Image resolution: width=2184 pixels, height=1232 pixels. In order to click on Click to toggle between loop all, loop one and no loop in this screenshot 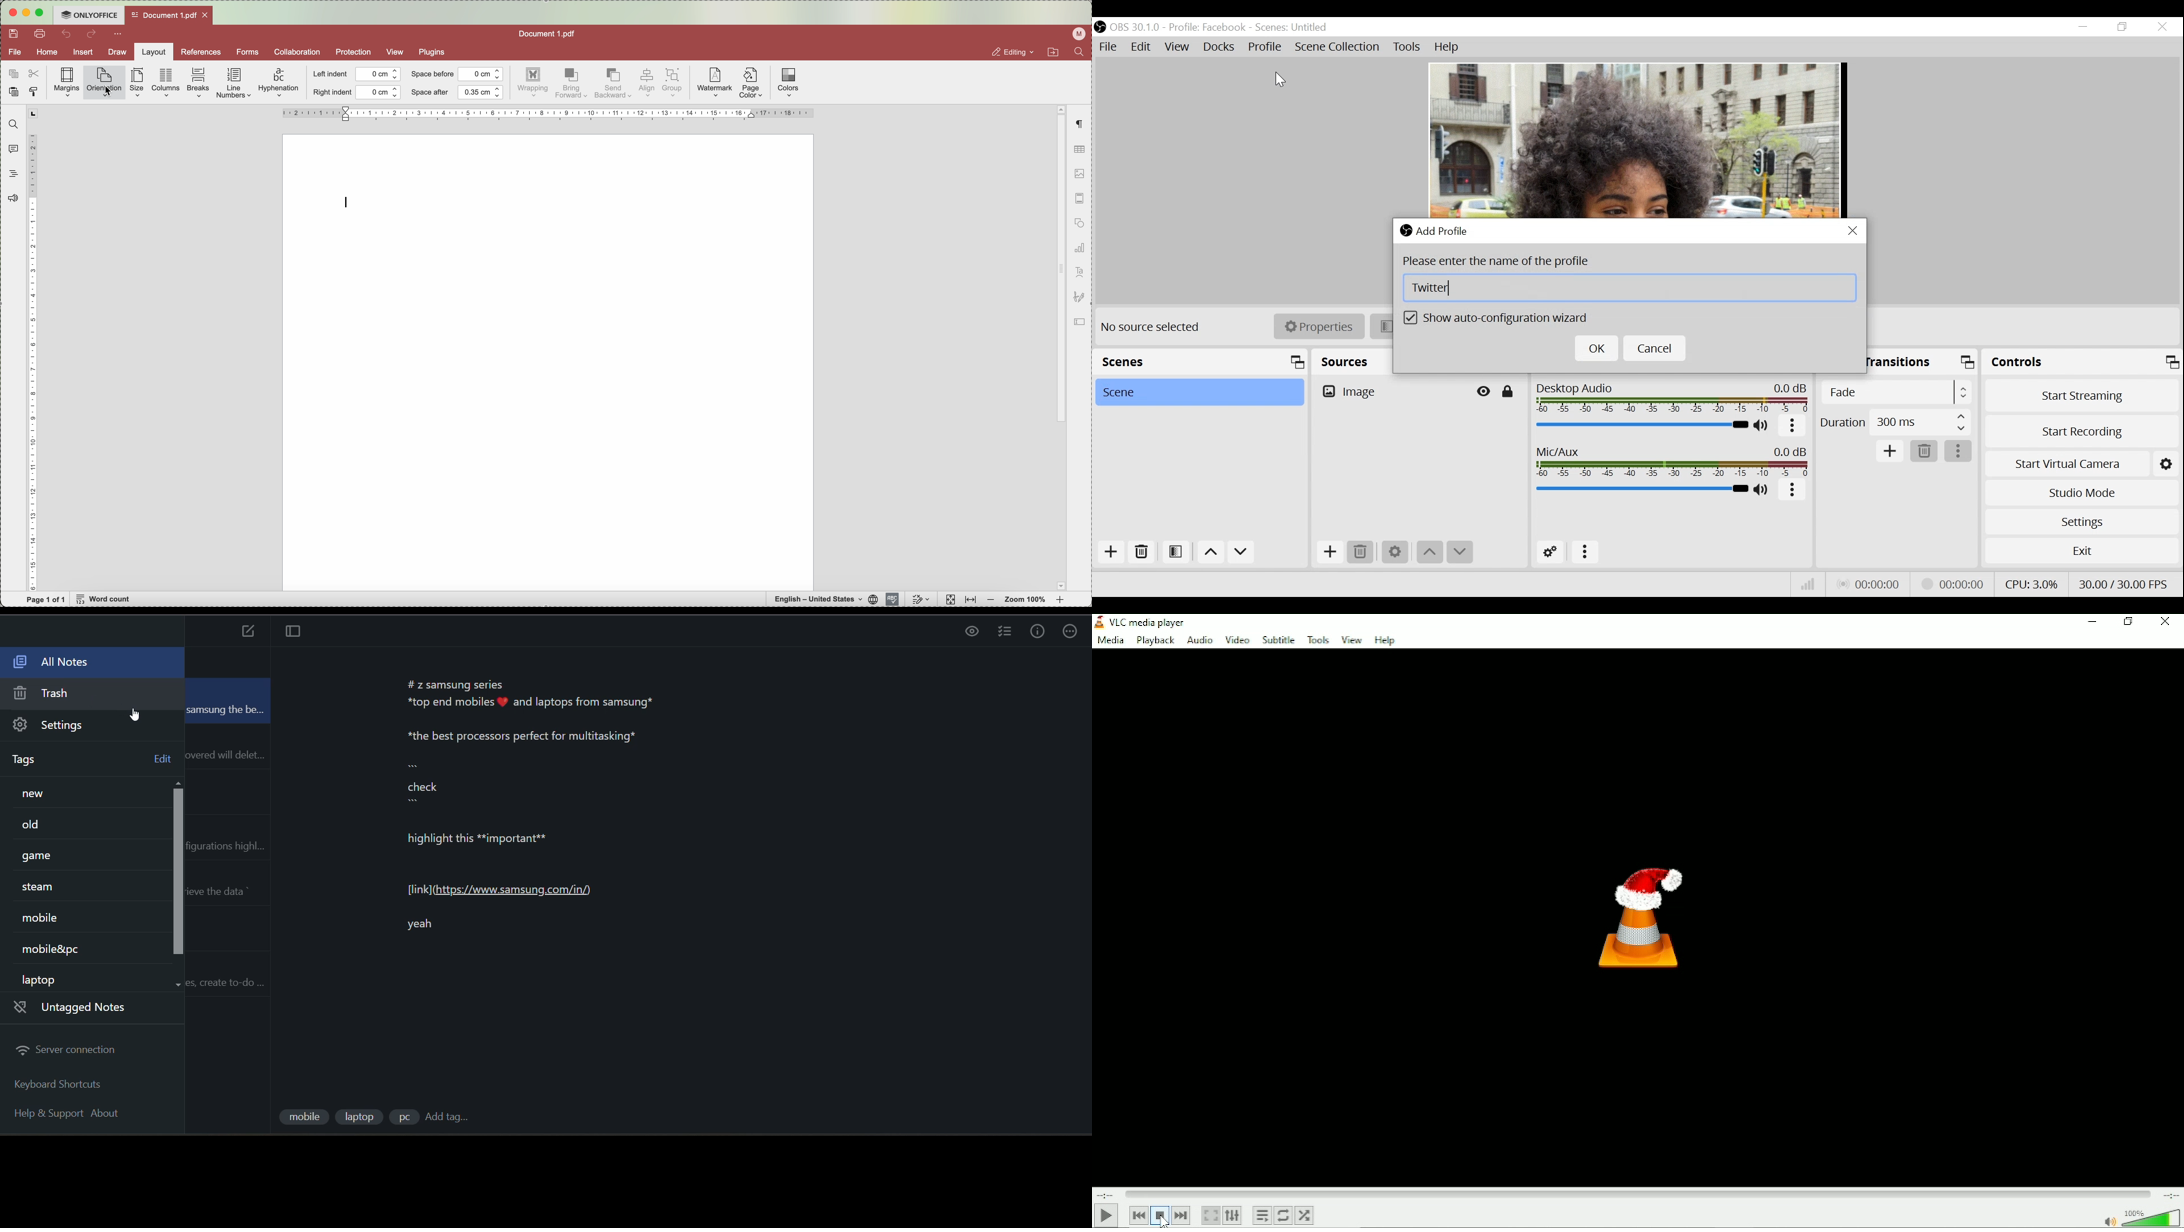, I will do `click(1283, 1216)`.